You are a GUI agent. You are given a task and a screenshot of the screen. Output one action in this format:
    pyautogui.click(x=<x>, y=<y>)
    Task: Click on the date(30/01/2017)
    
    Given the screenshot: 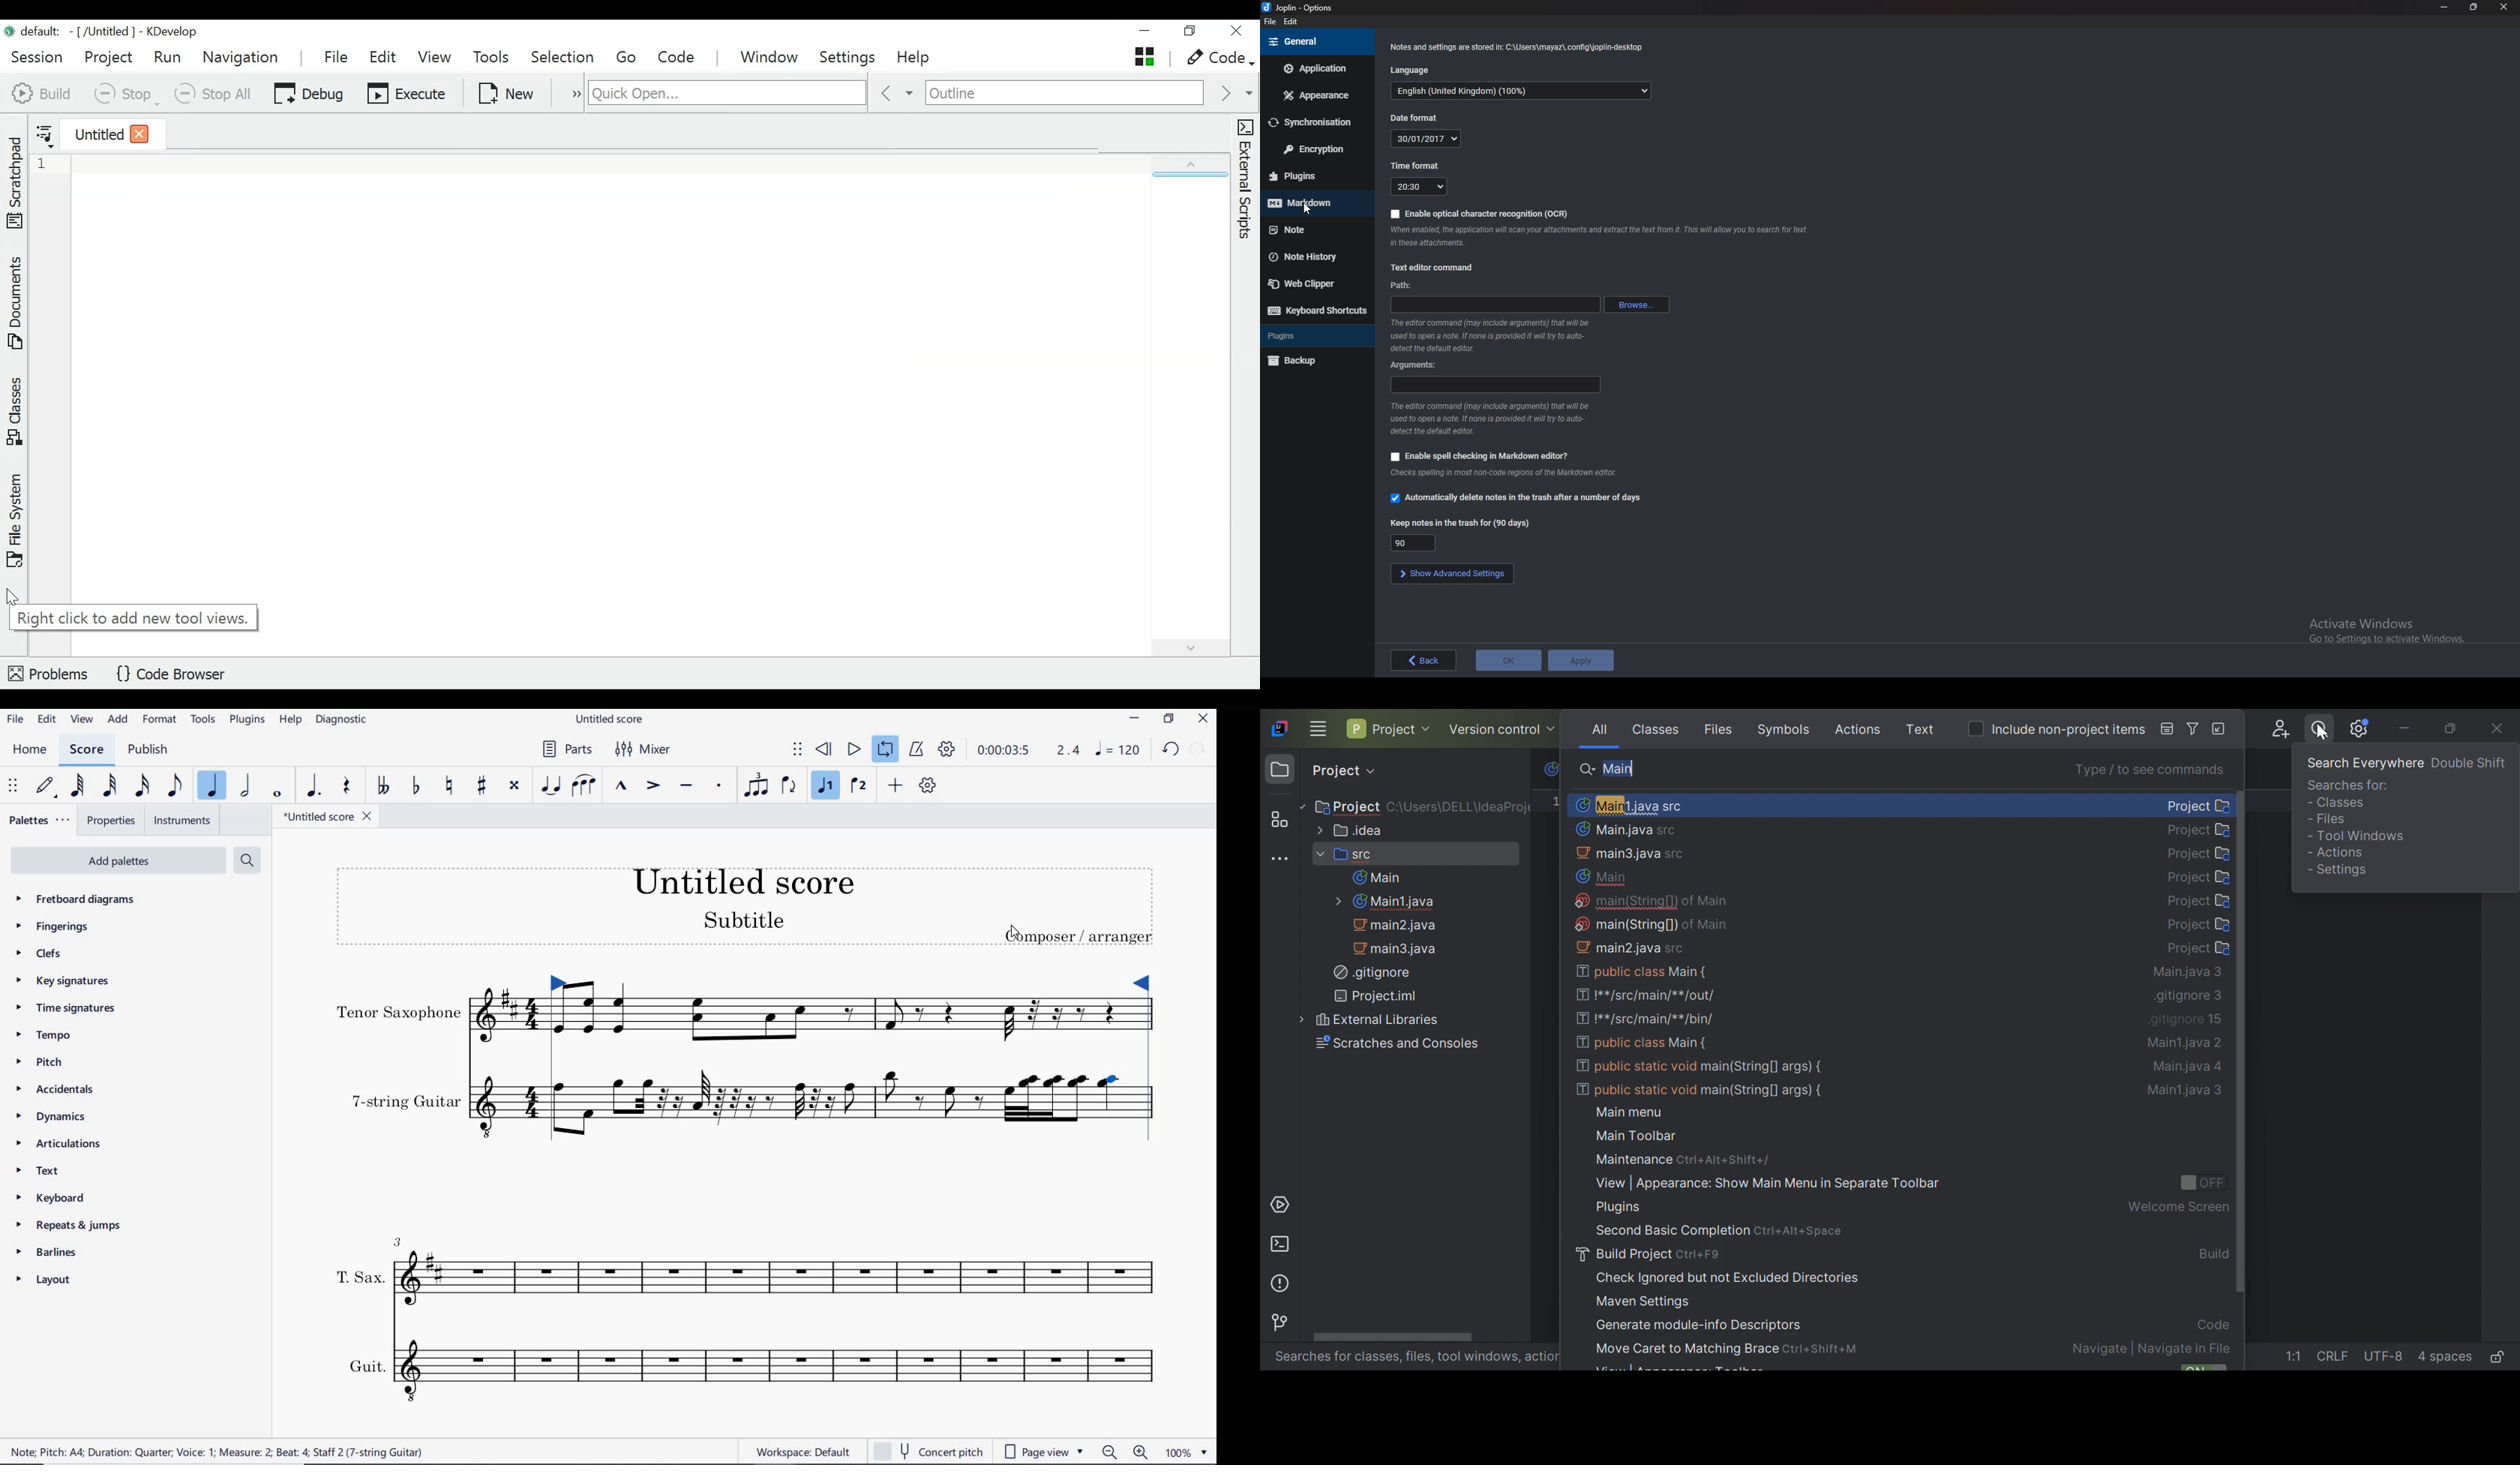 What is the action you would take?
    pyautogui.click(x=1429, y=138)
    